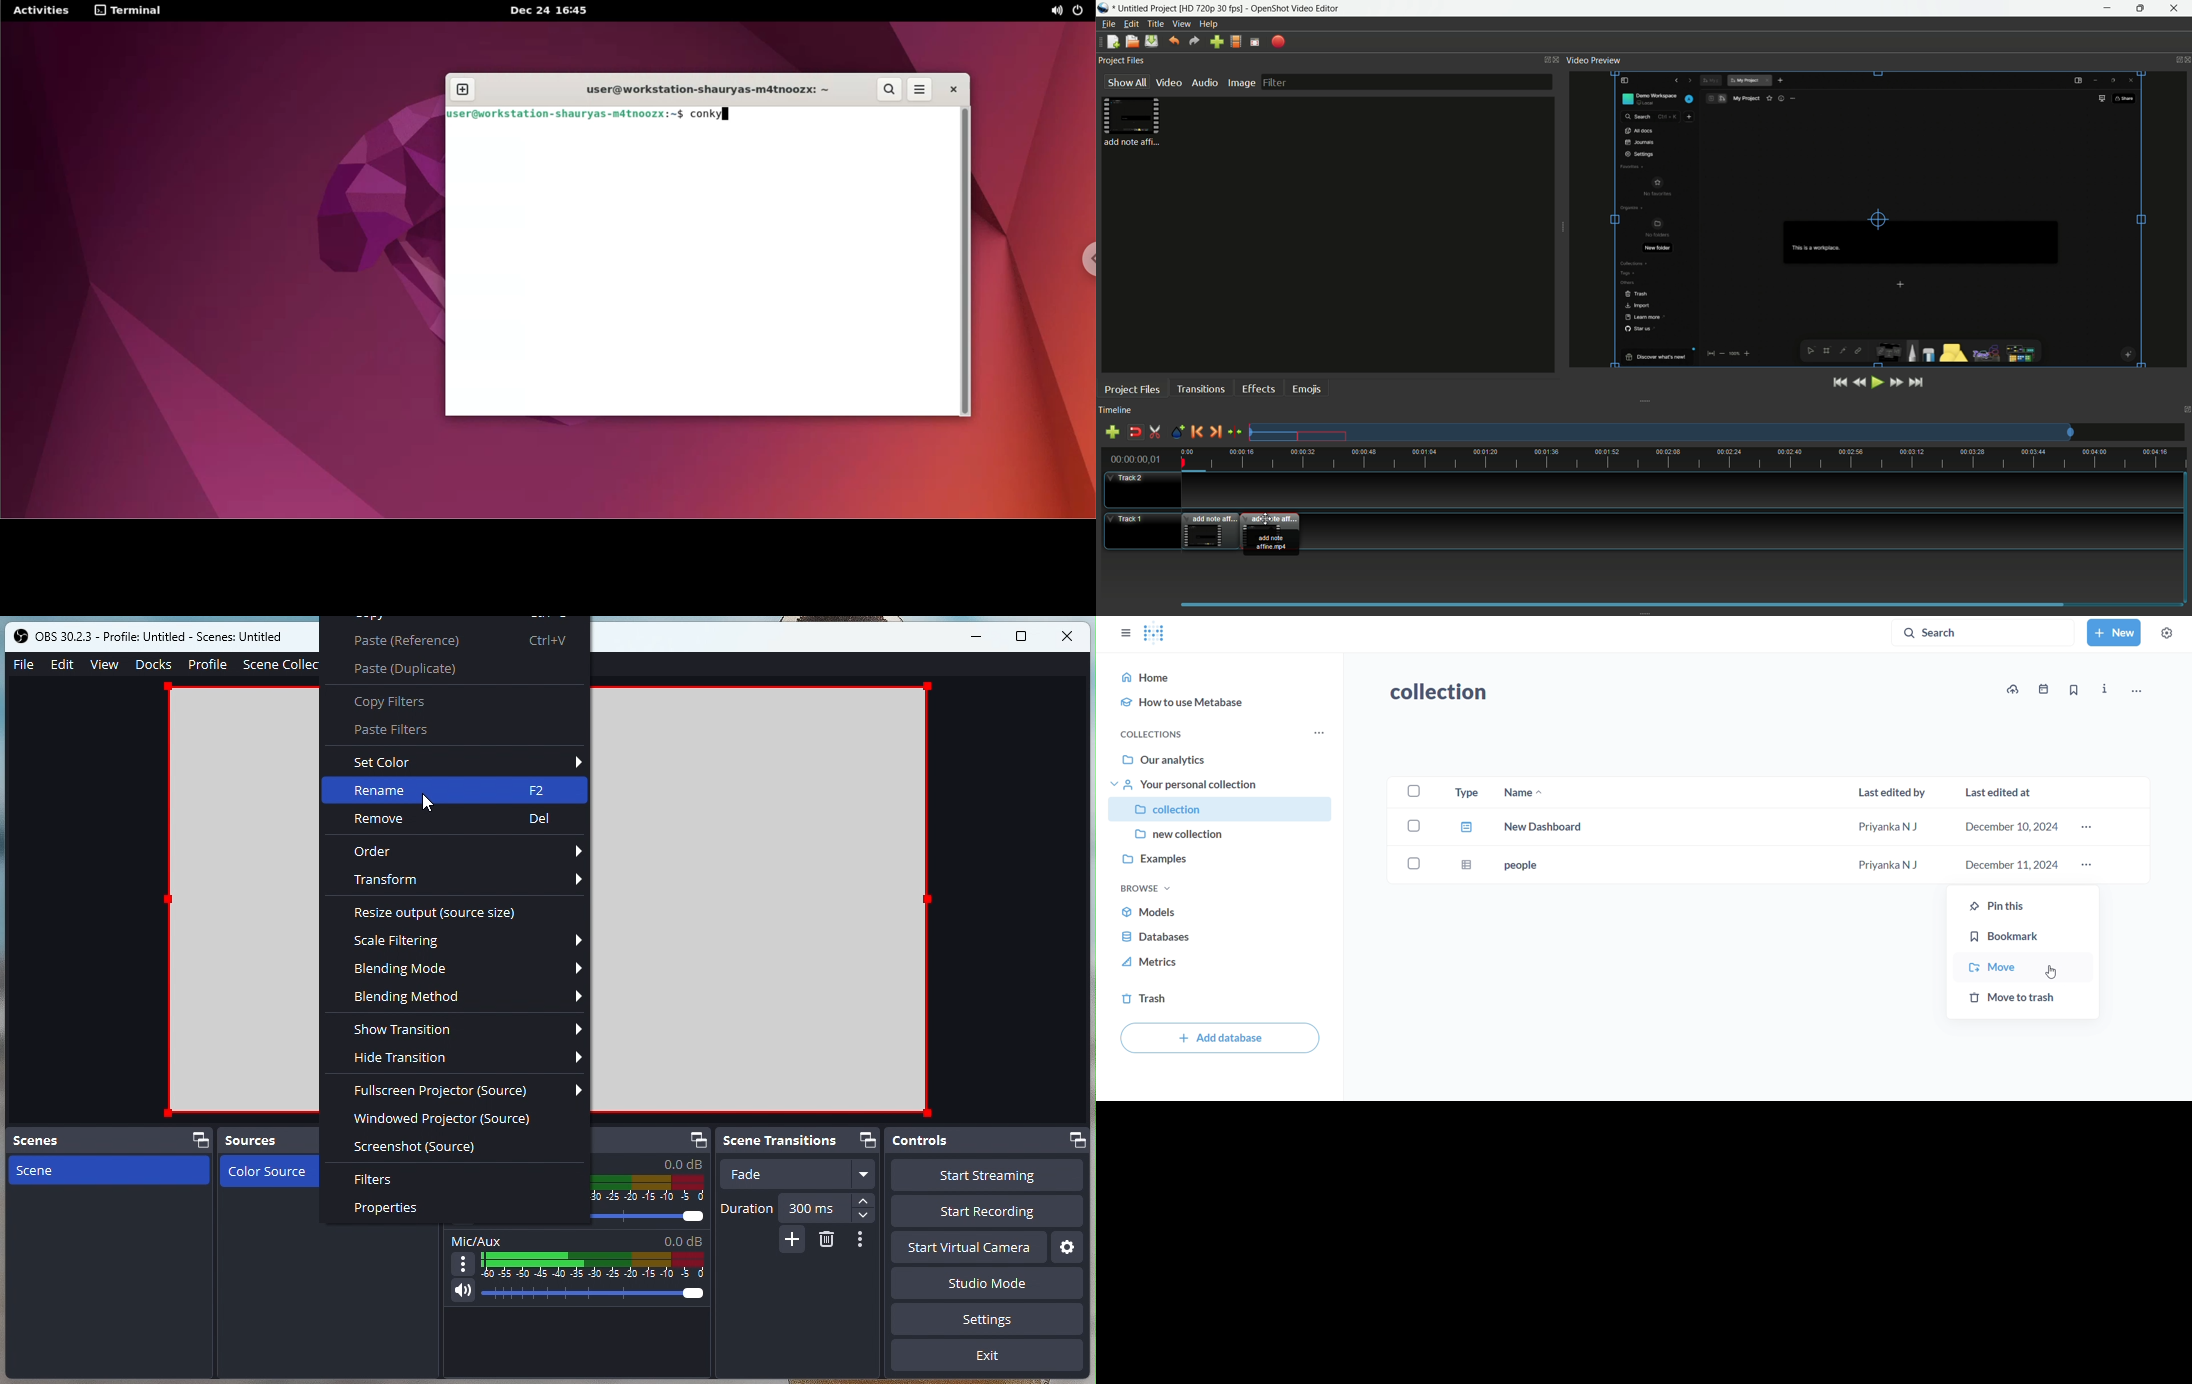 This screenshot has width=2212, height=1400. What do you see at coordinates (285, 662) in the screenshot?
I see `SceneCollection` at bounding box center [285, 662].